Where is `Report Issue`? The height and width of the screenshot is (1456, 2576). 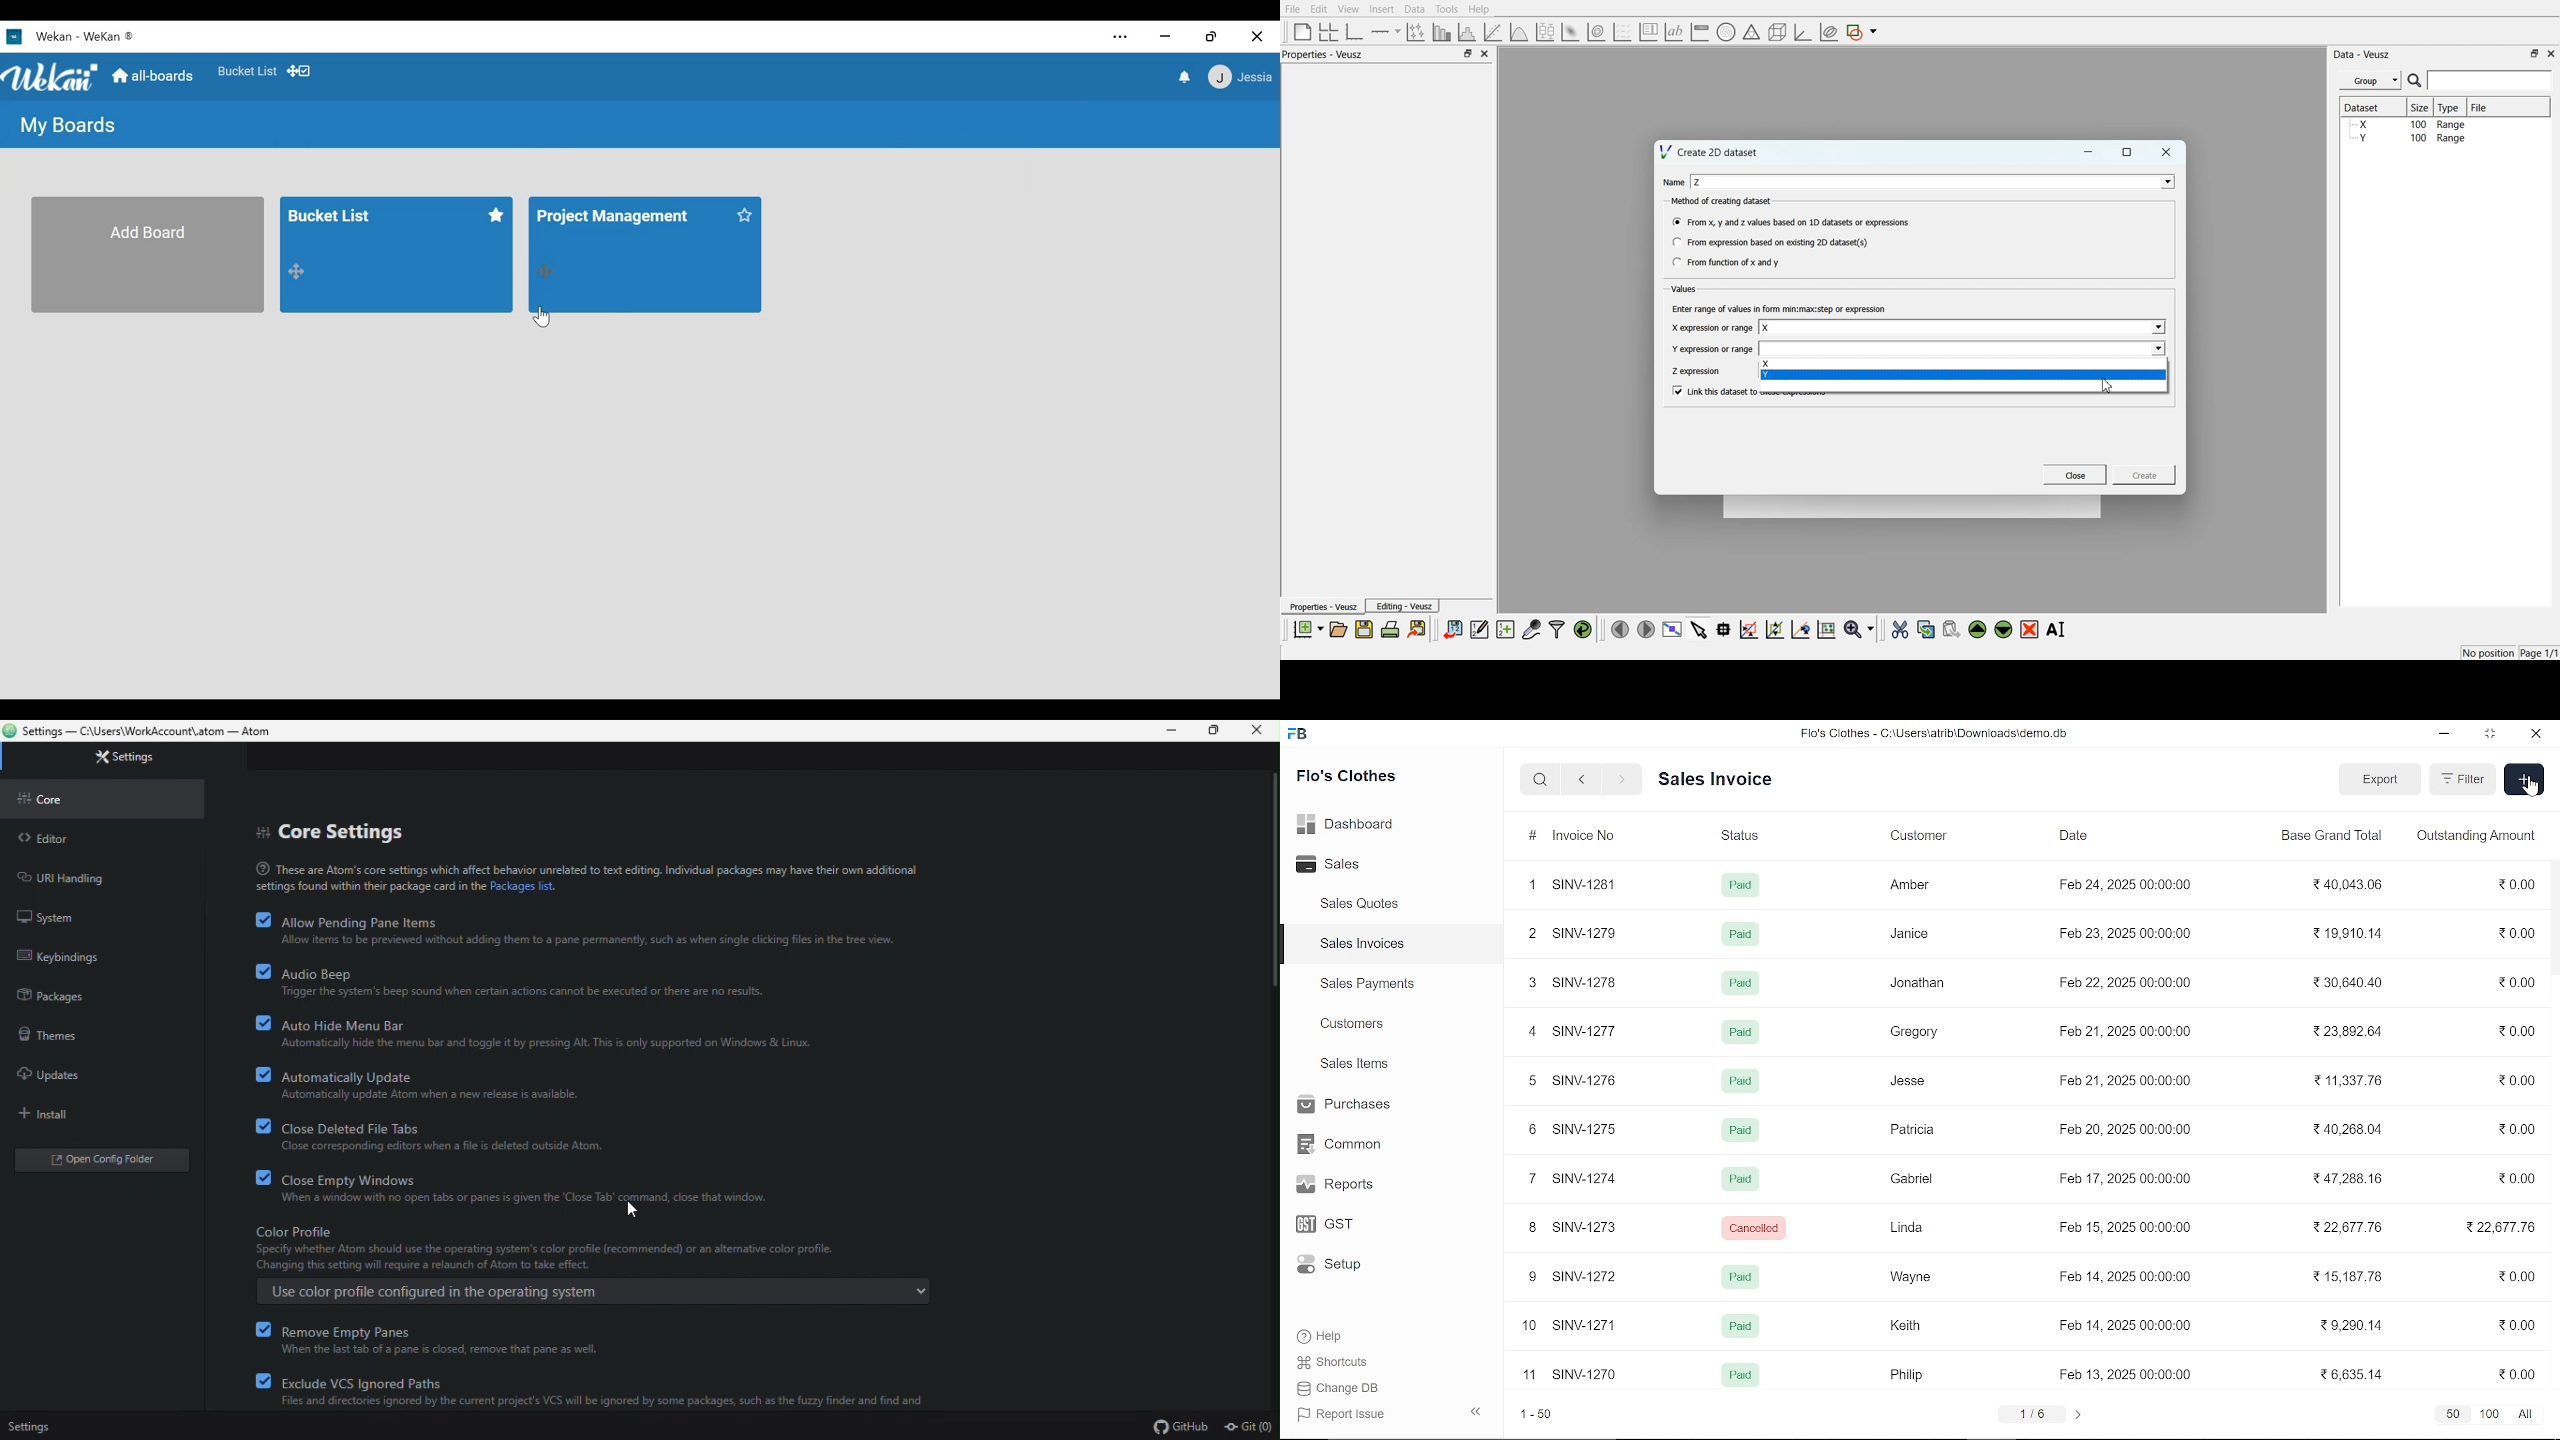
Report Issue is located at coordinates (1341, 1413).